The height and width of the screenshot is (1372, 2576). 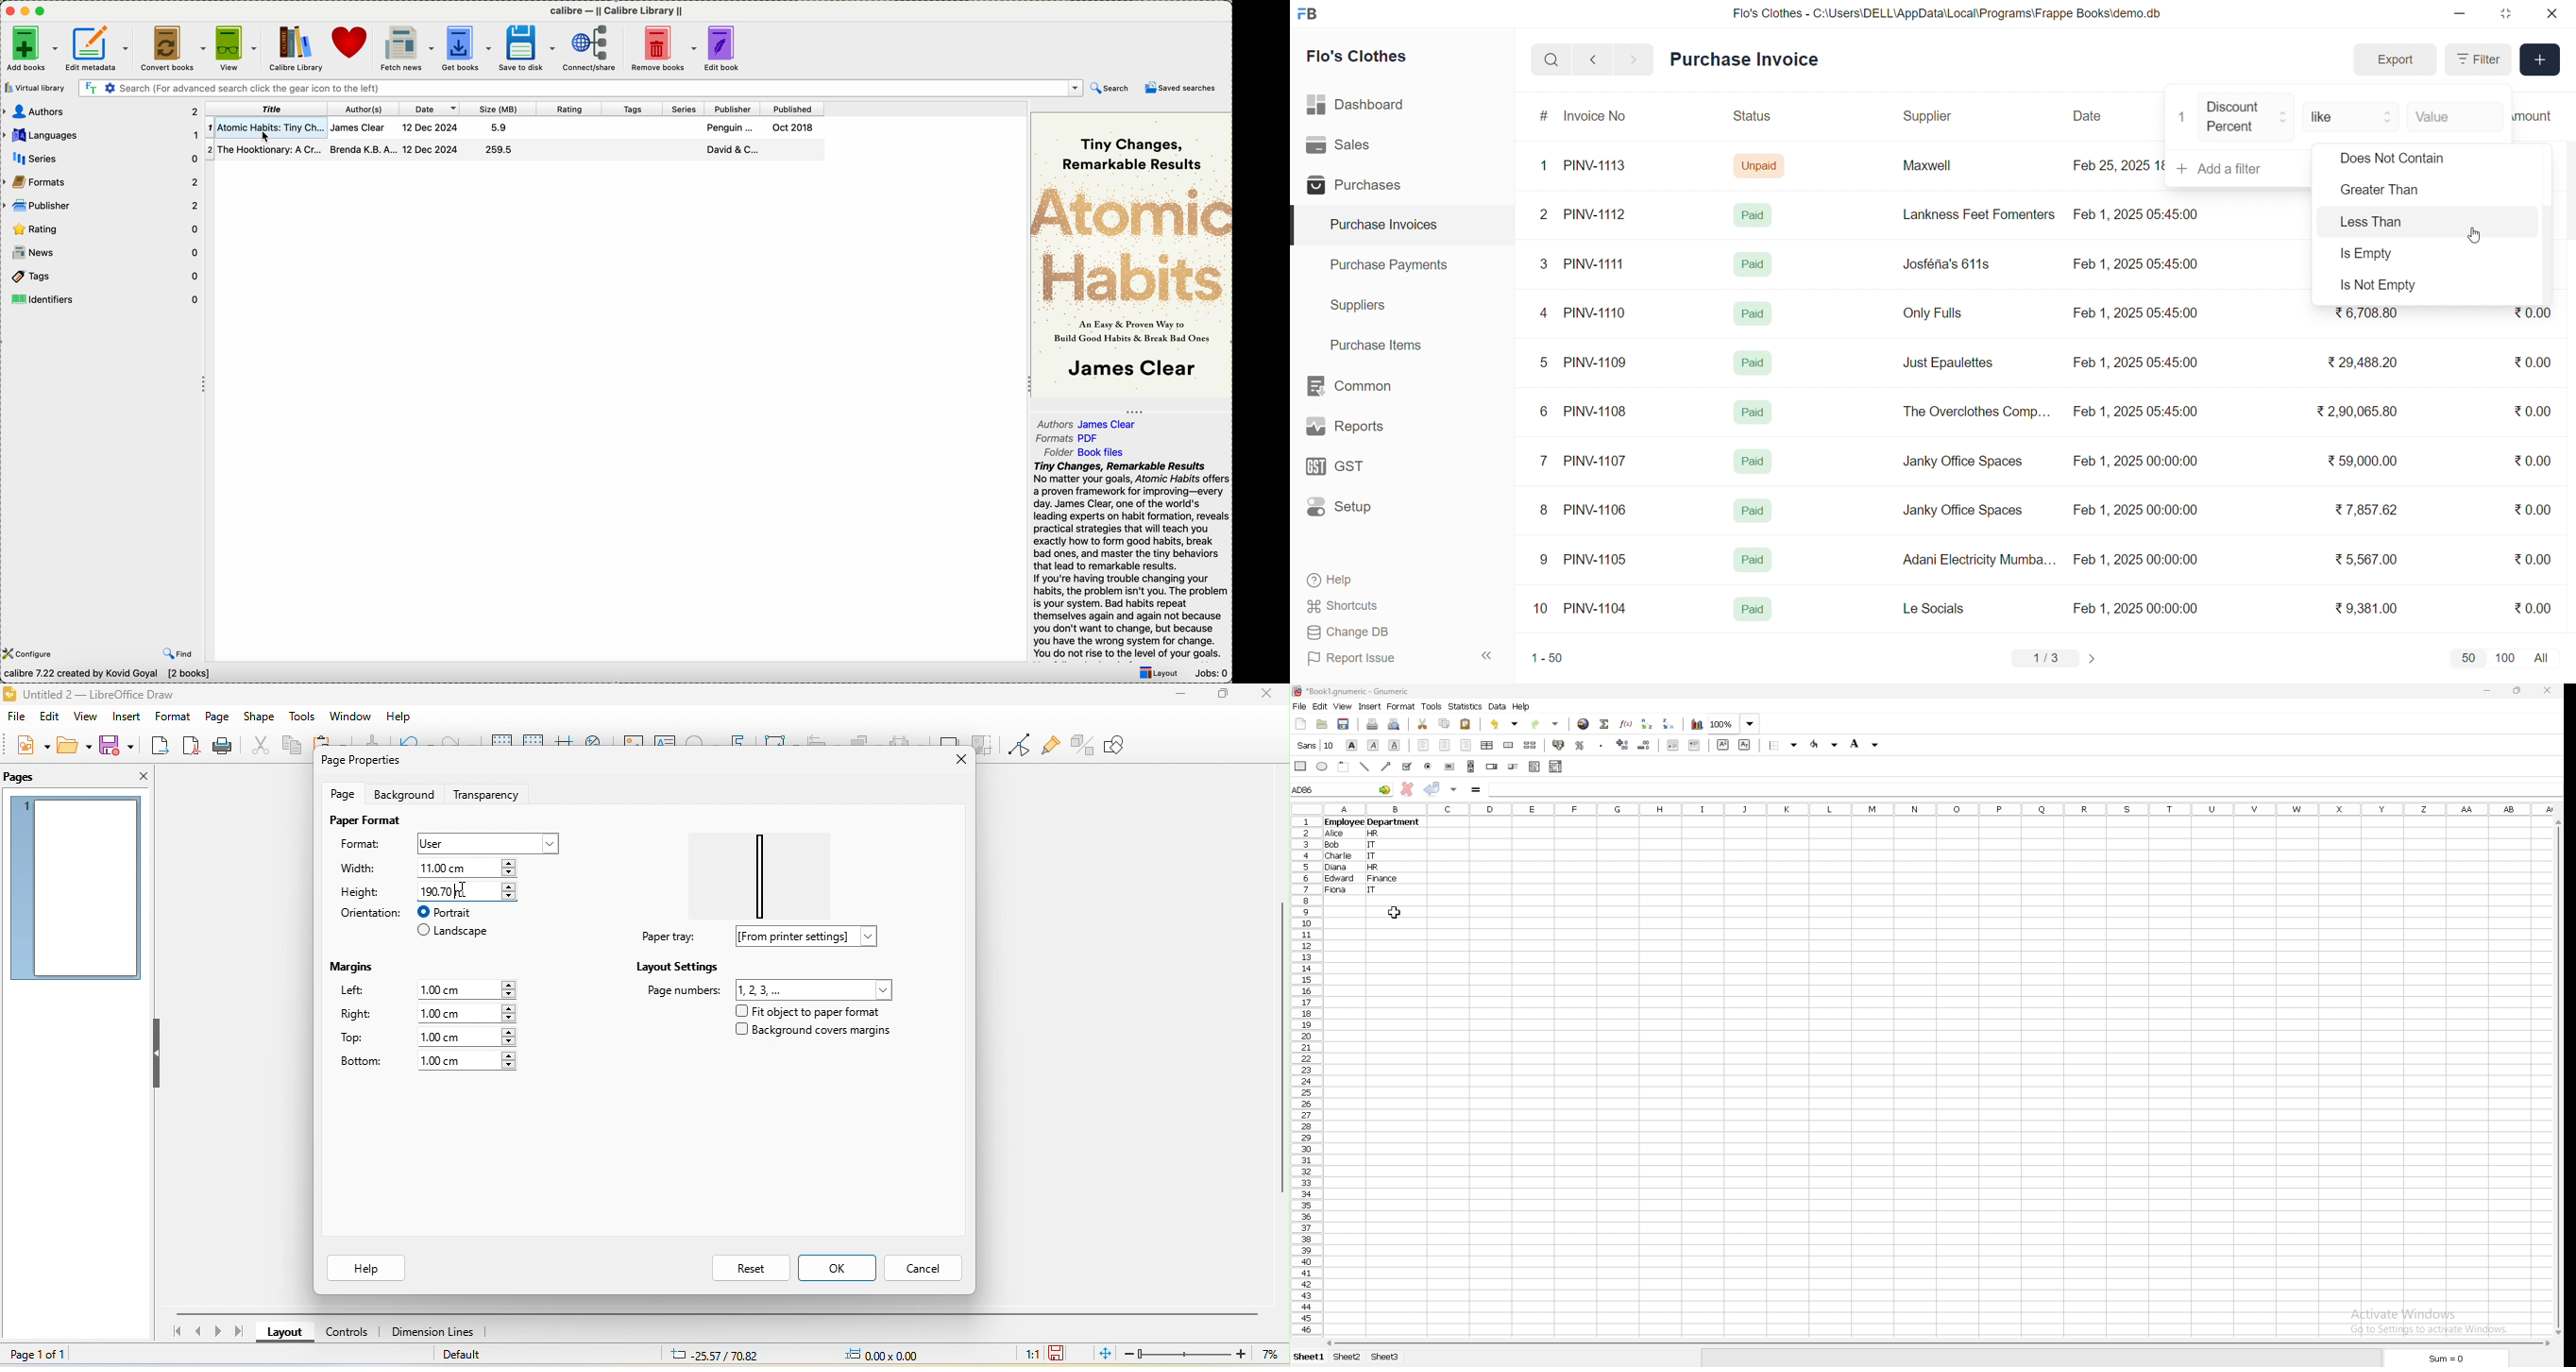 I want to click on languages, so click(x=101, y=134).